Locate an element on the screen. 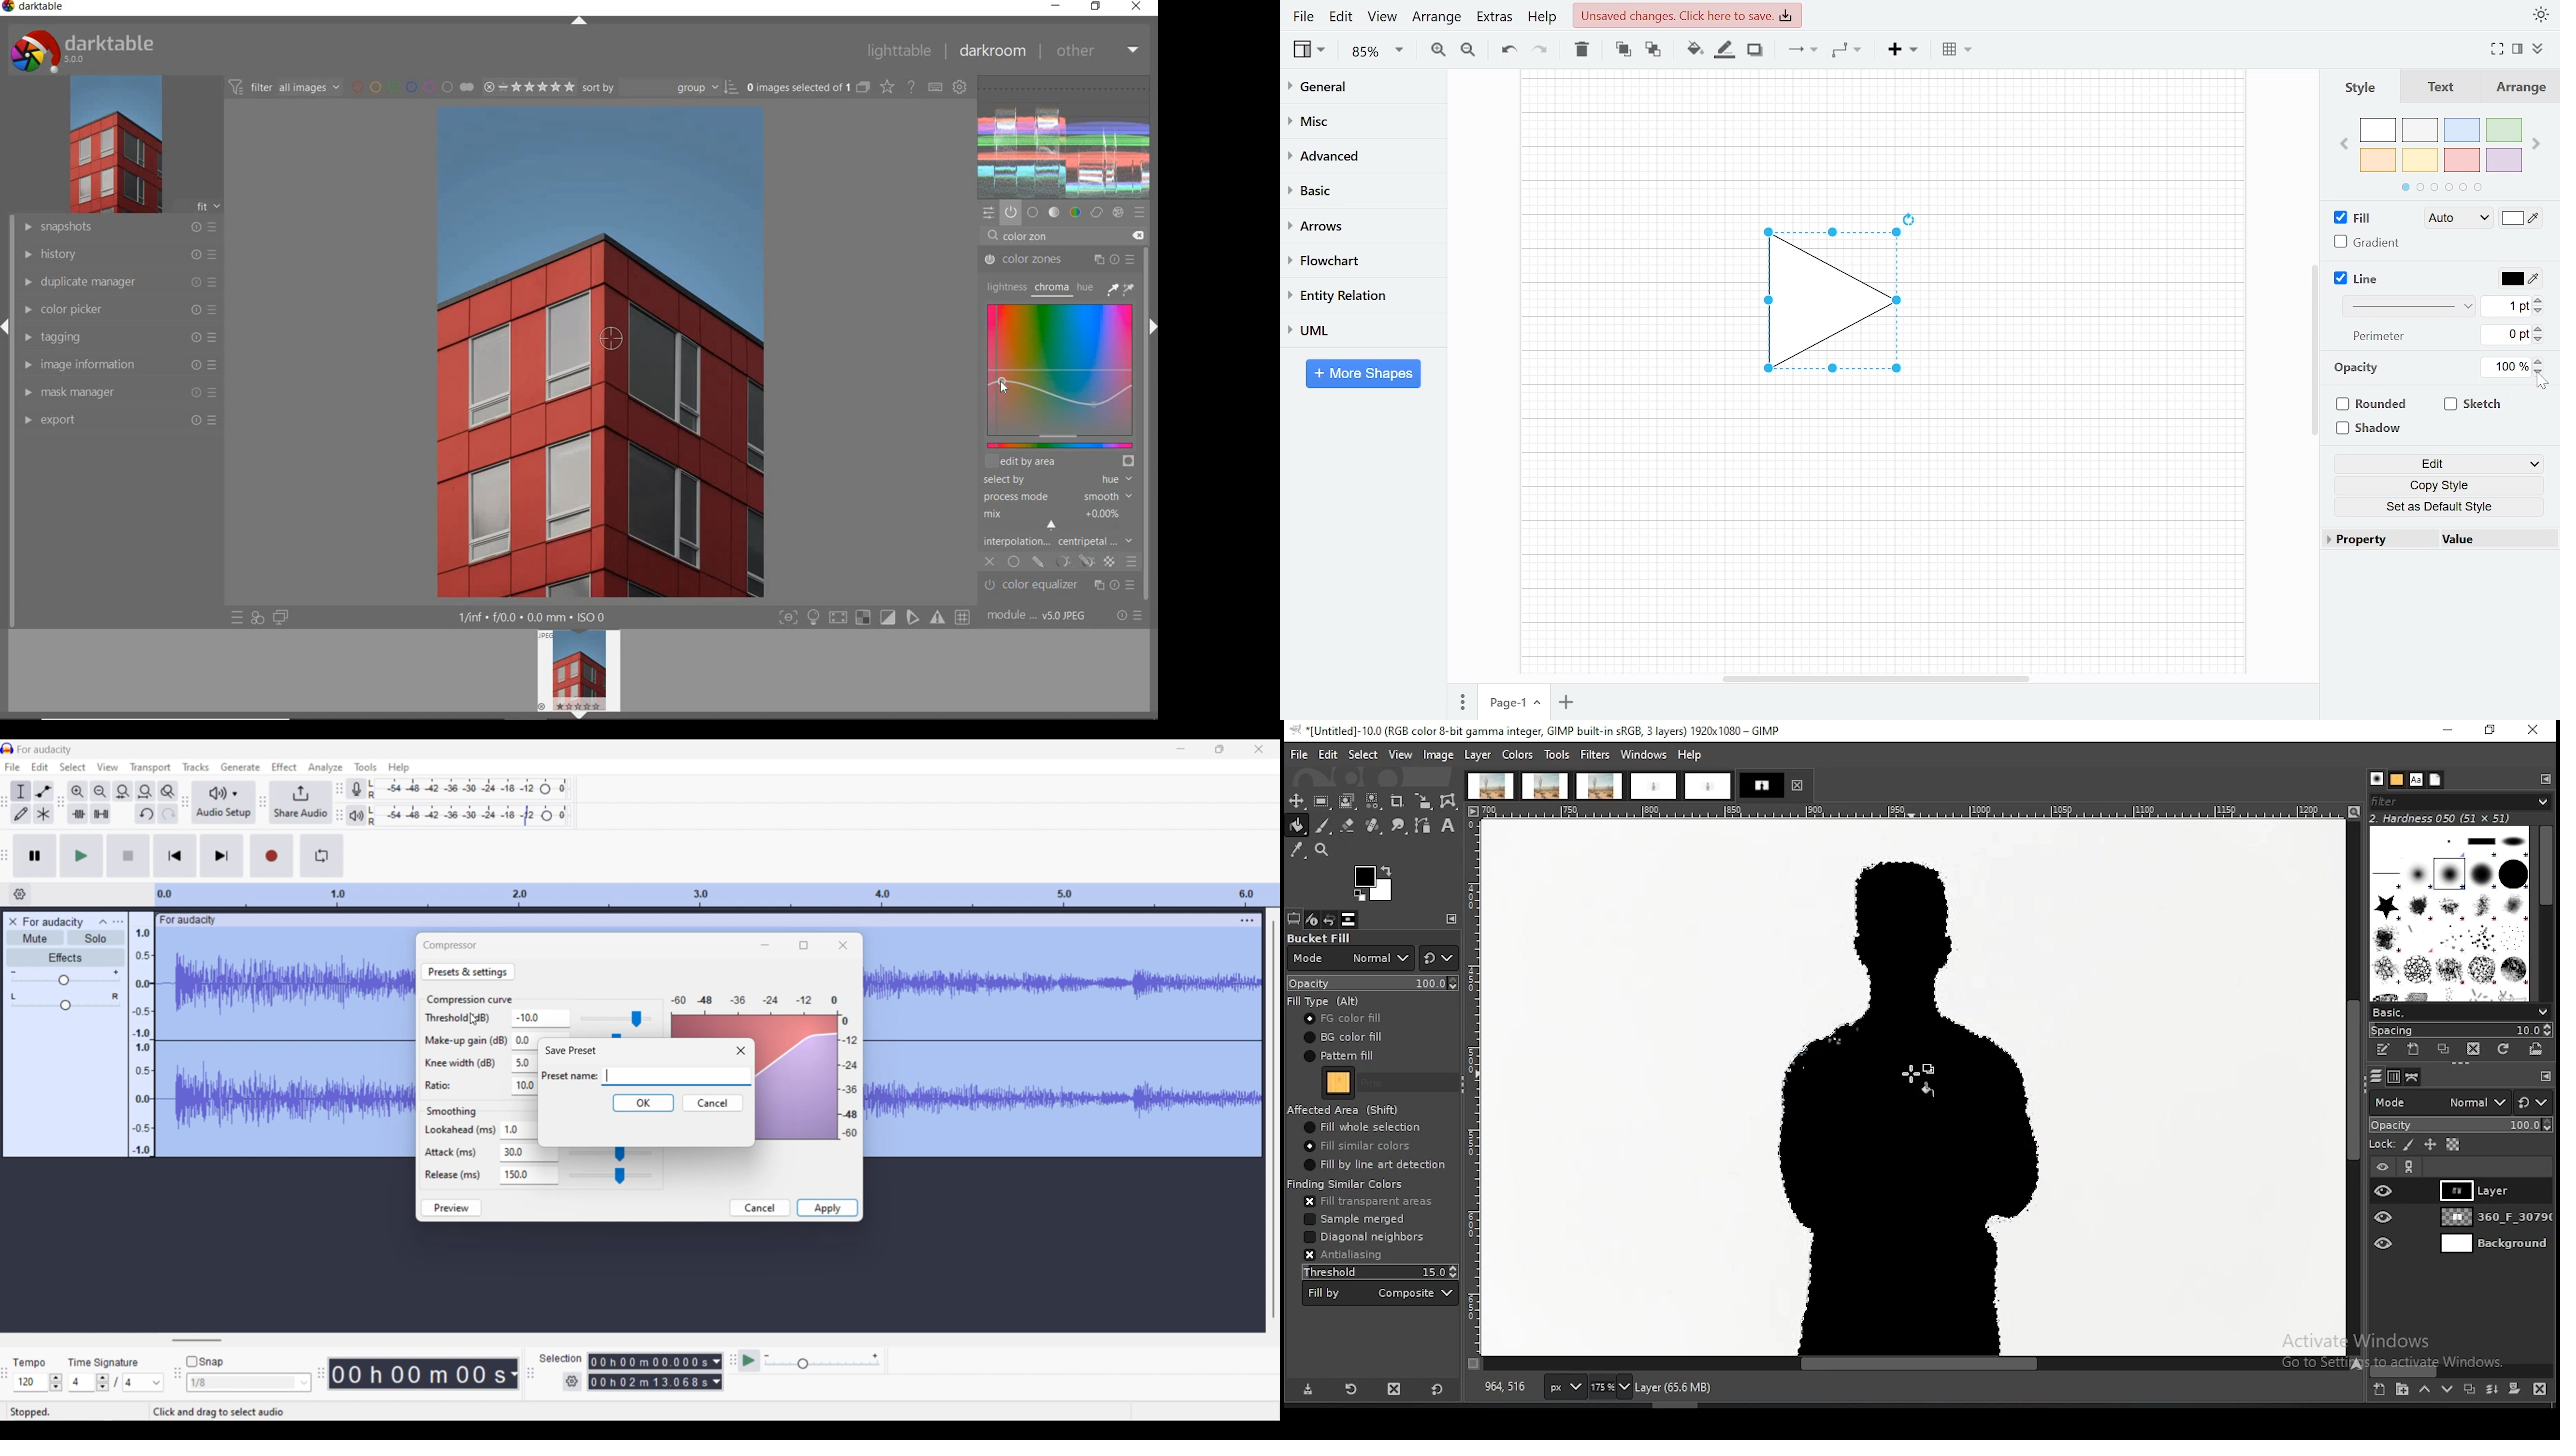 The image size is (2576, 1456). focus is located at coordinates (786, 617).